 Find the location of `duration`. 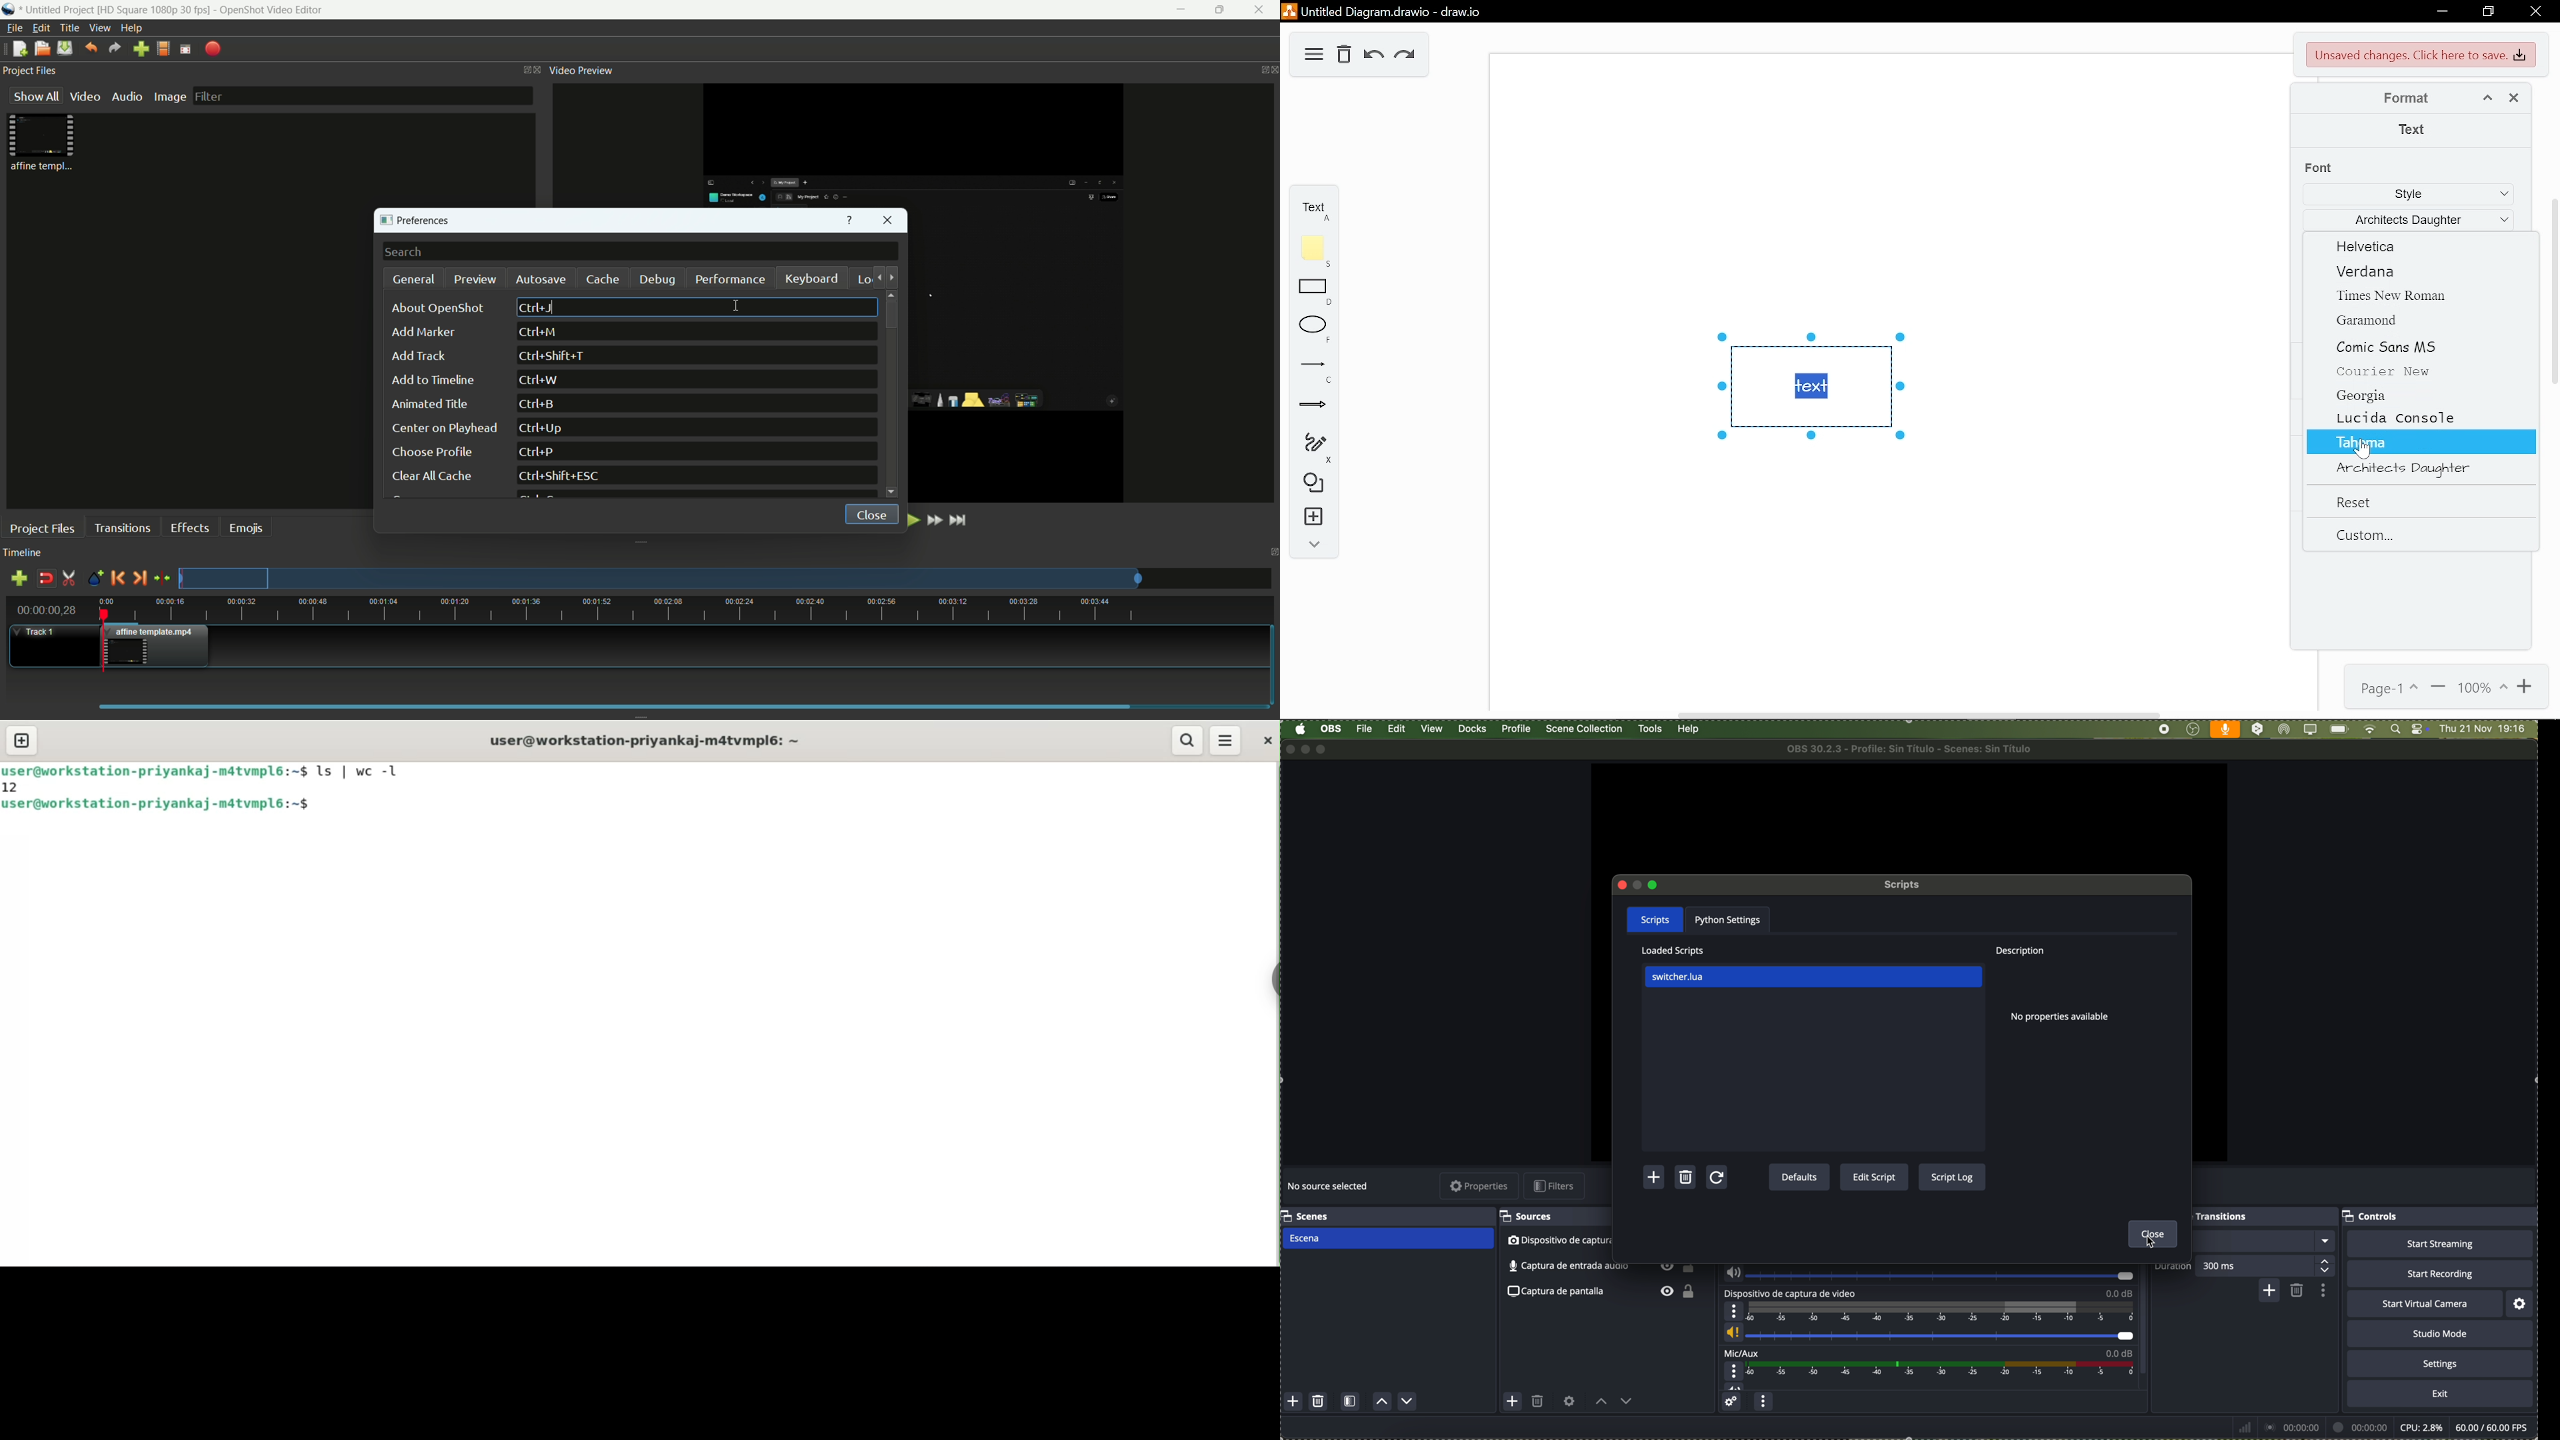

duration is located at coordinates (2174, 1270).